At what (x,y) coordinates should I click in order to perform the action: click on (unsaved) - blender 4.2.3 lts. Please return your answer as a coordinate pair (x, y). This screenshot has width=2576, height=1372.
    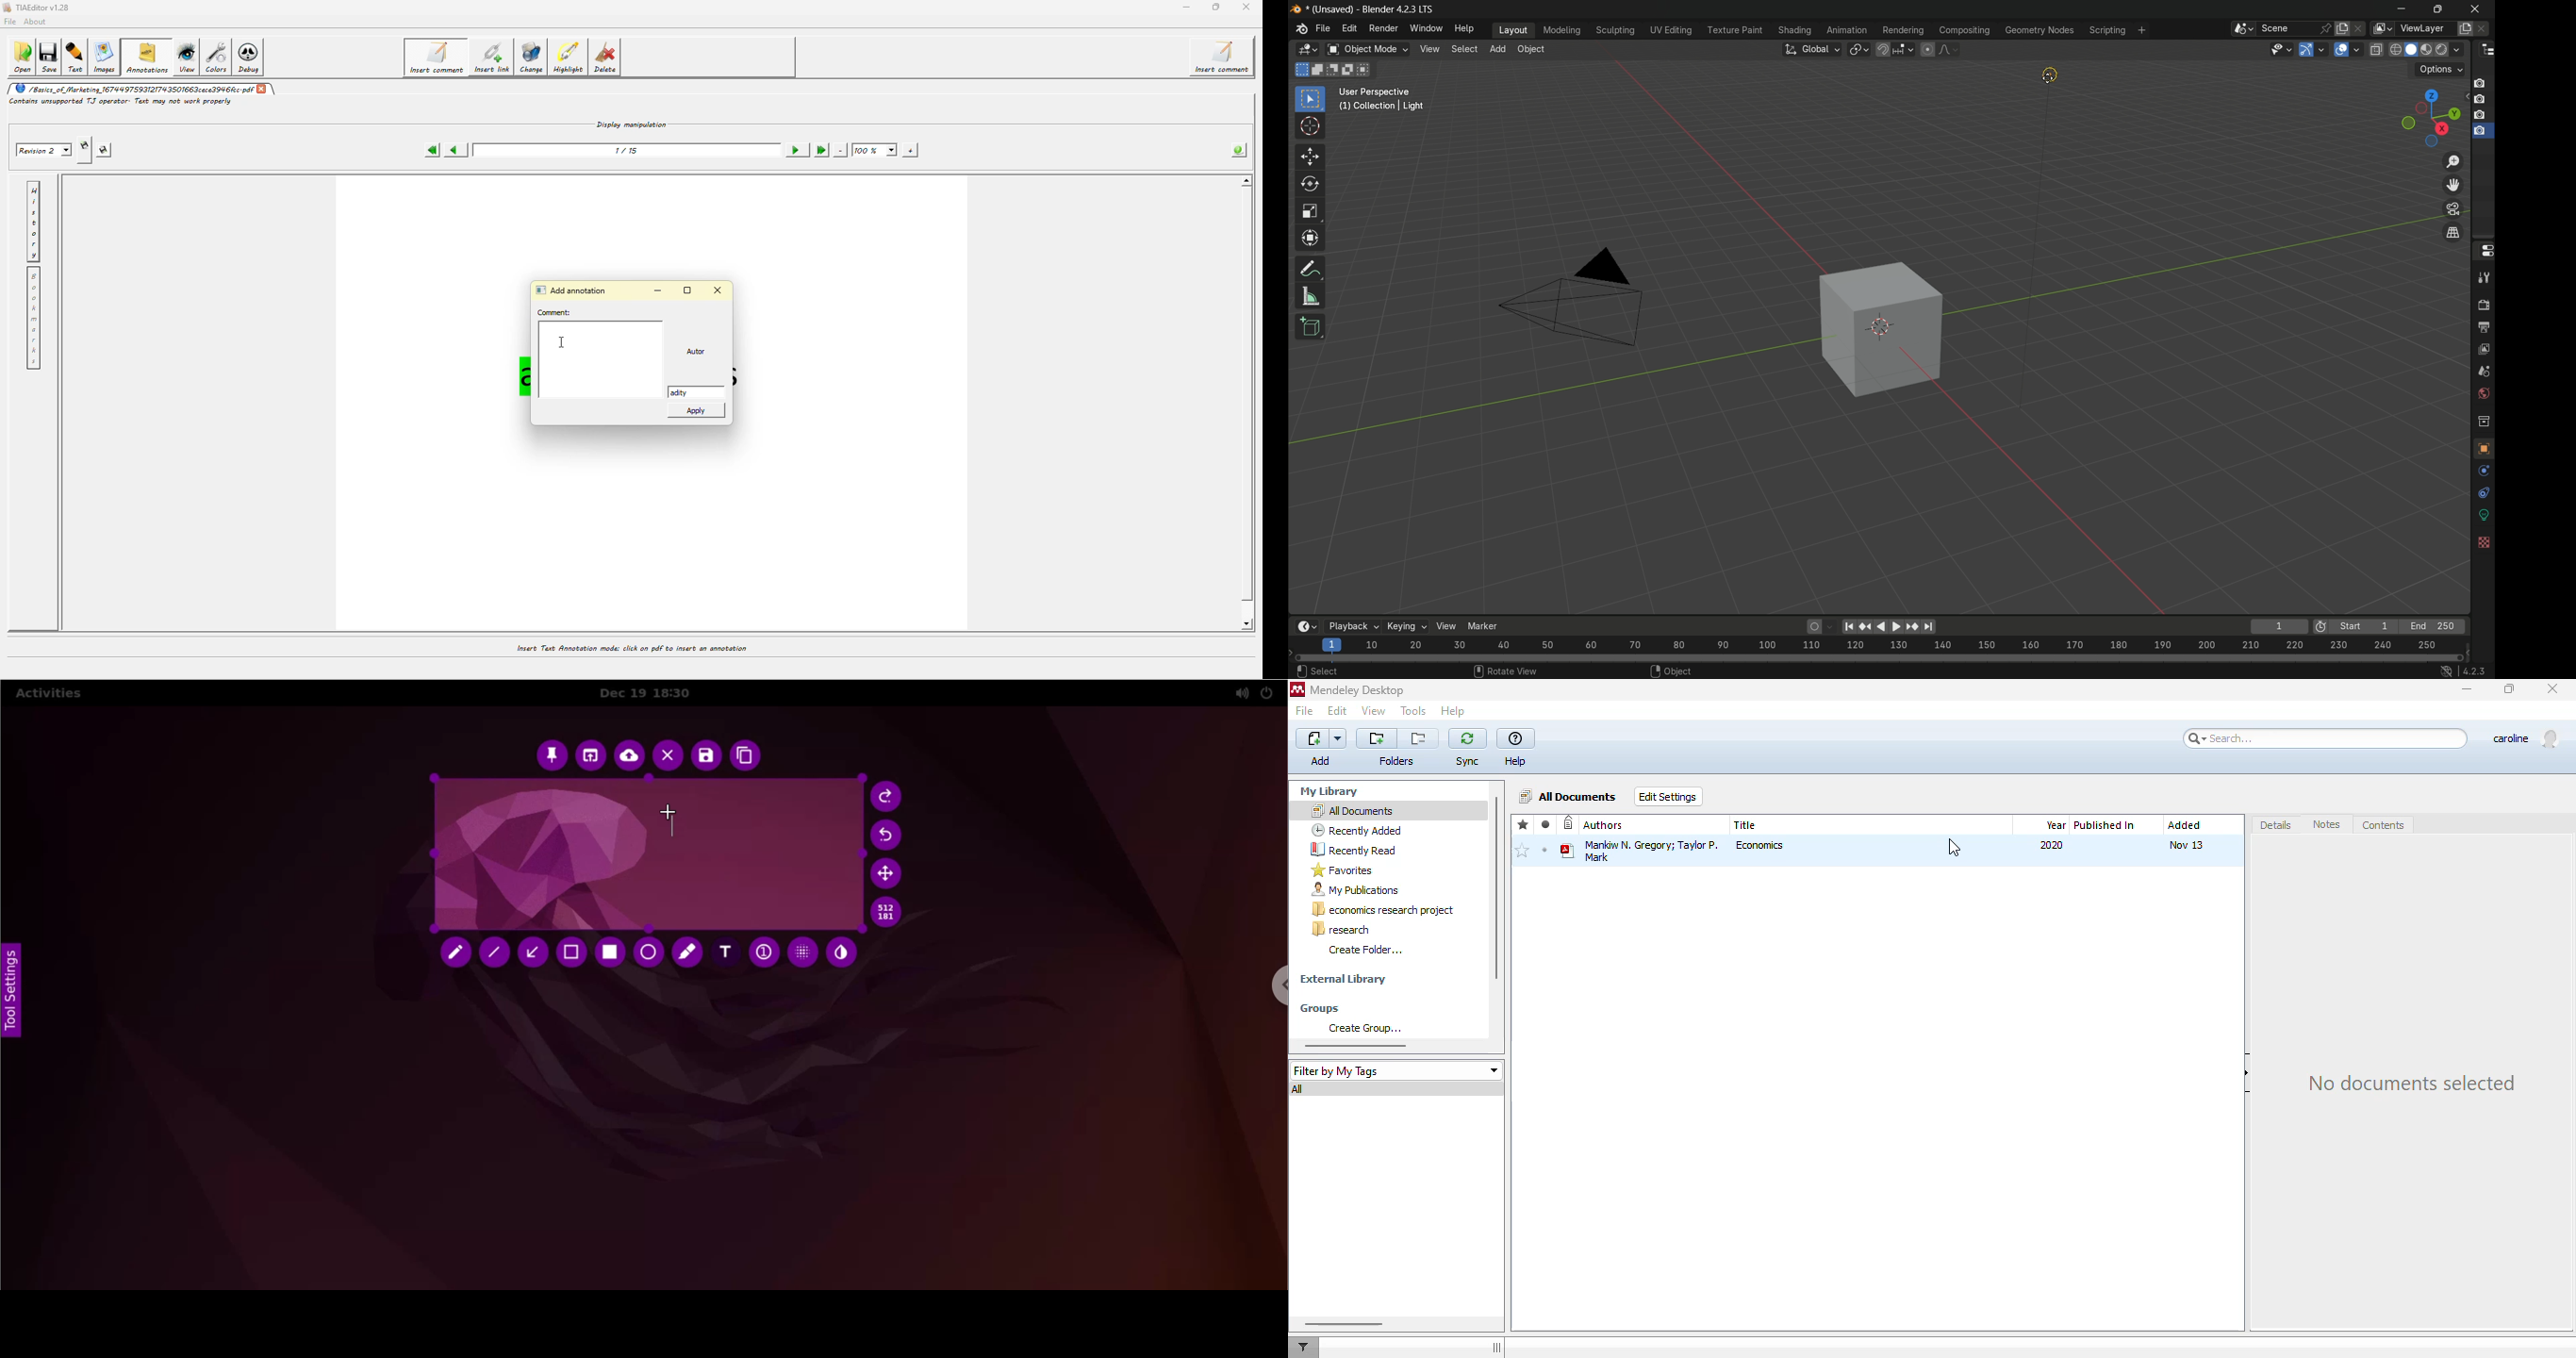
    Looking at the image, I should click on (1367, 9).